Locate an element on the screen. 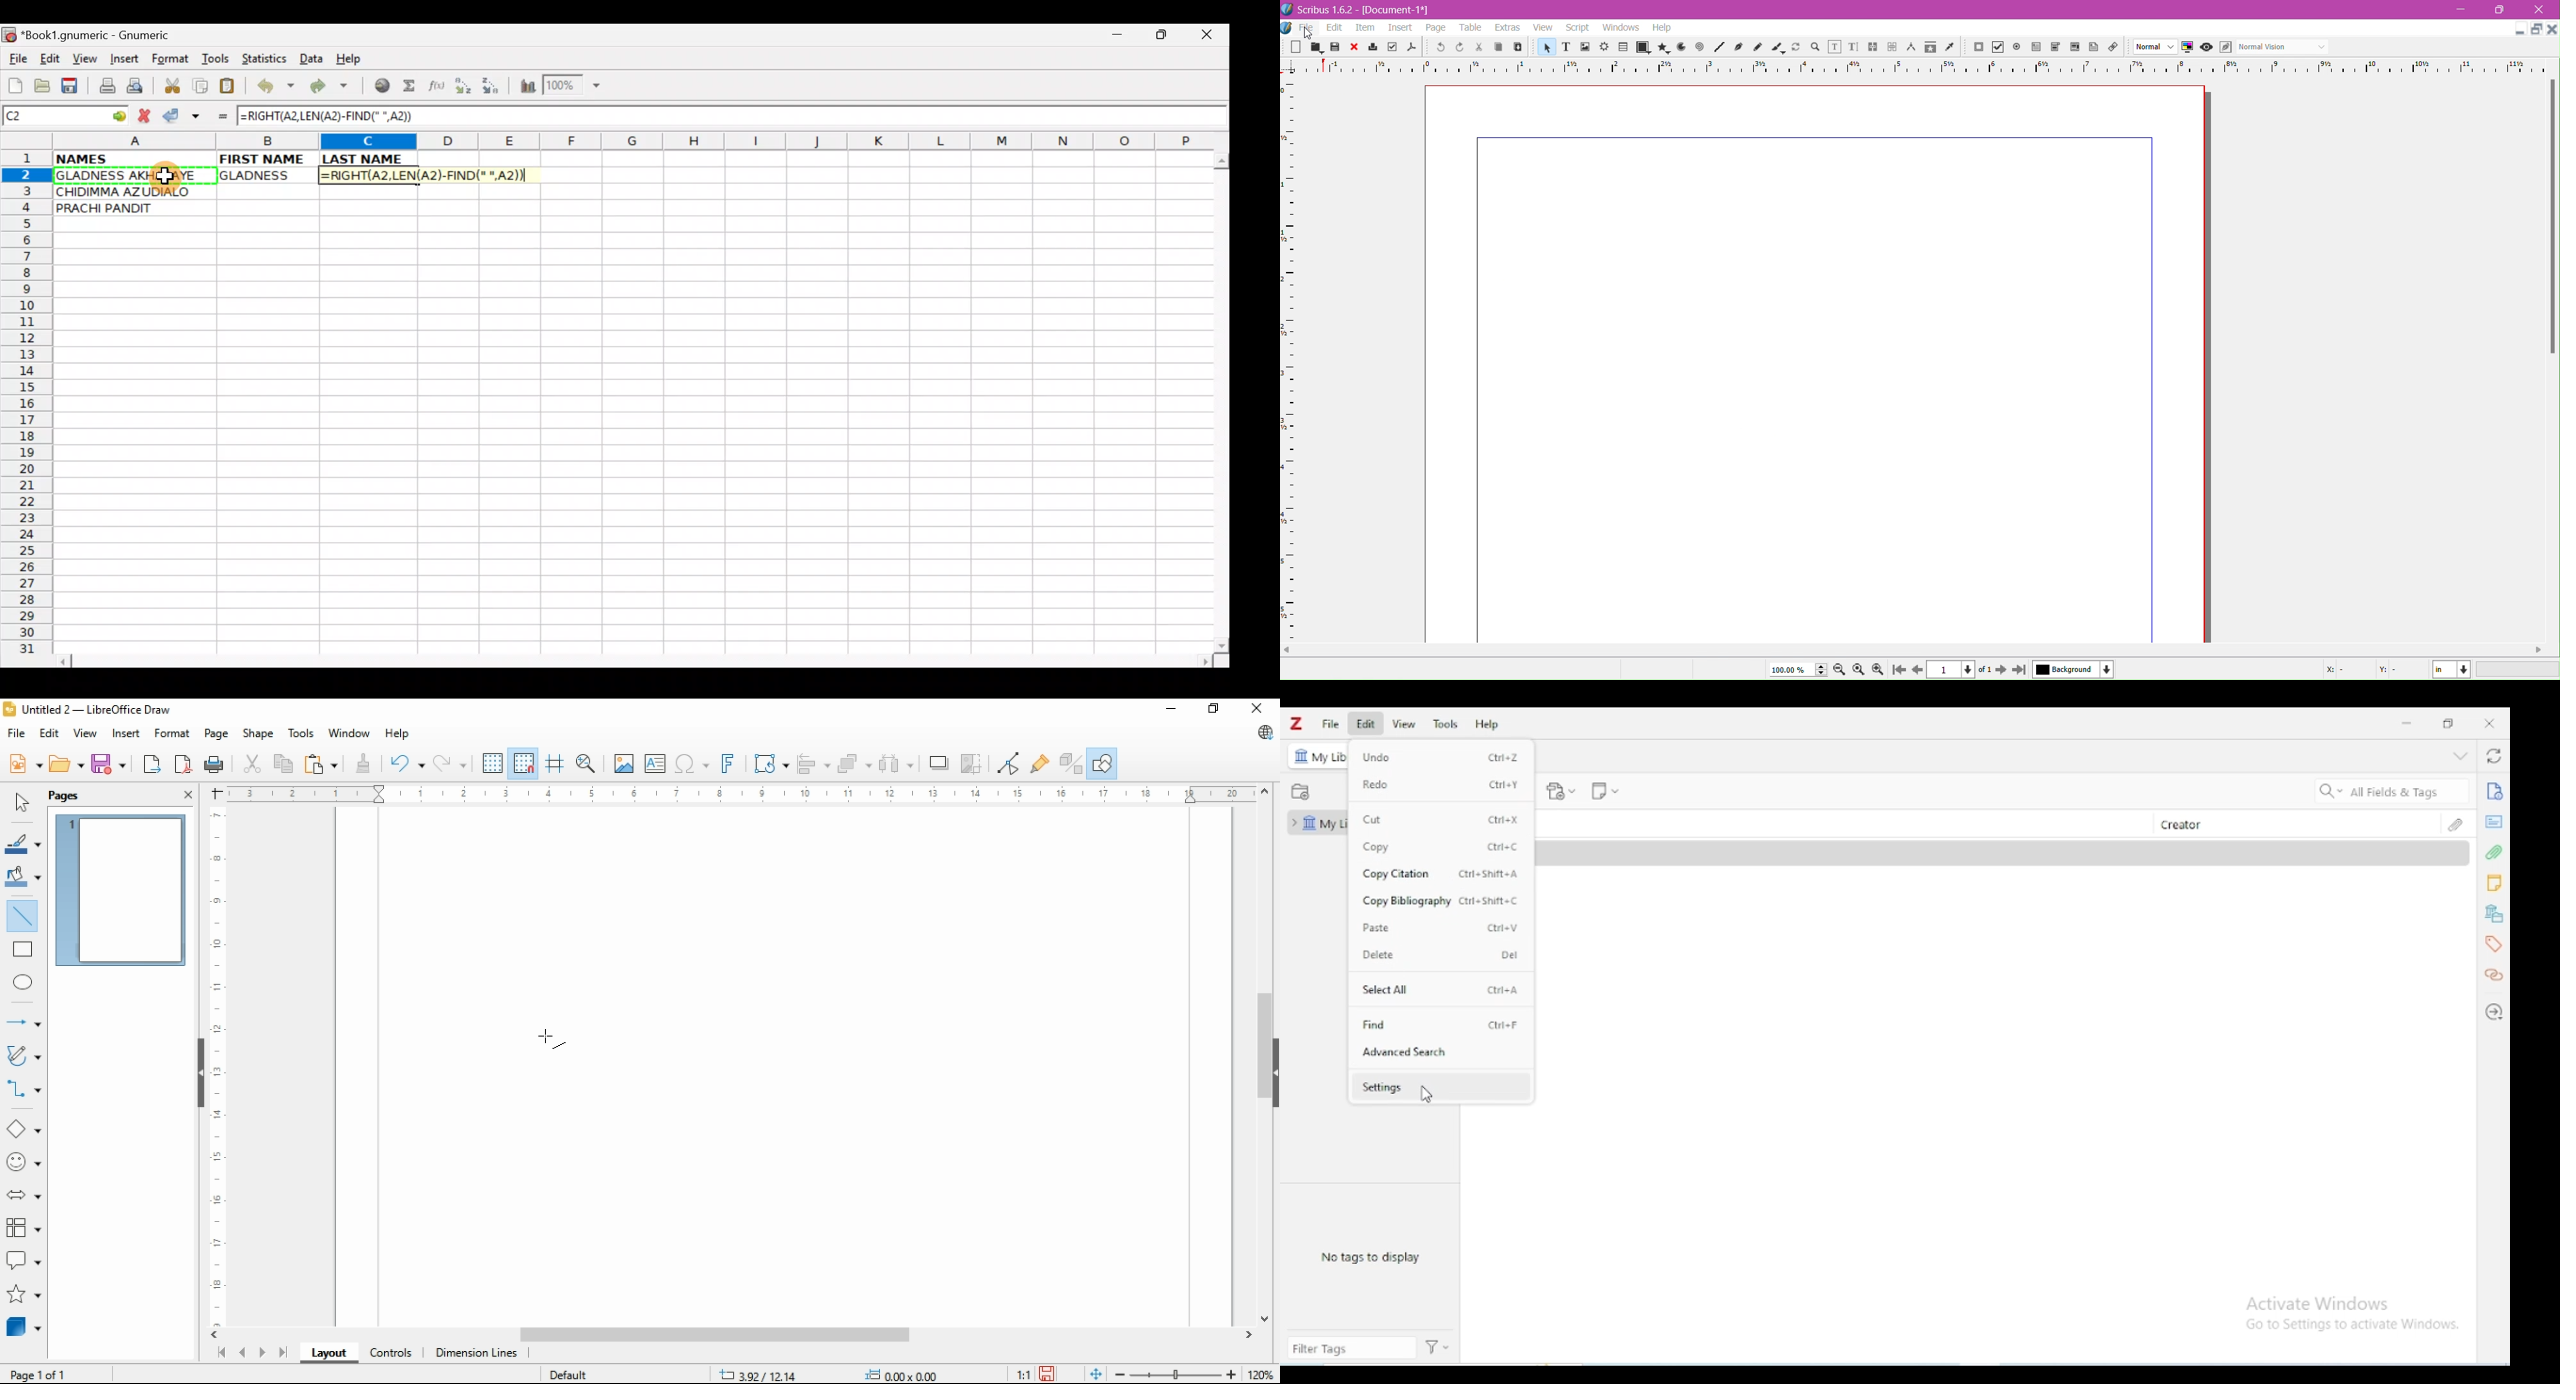 This screenshot has height=1400, width=2576. GLADNESS AKHARAYE is located at coordinates (134, 176).